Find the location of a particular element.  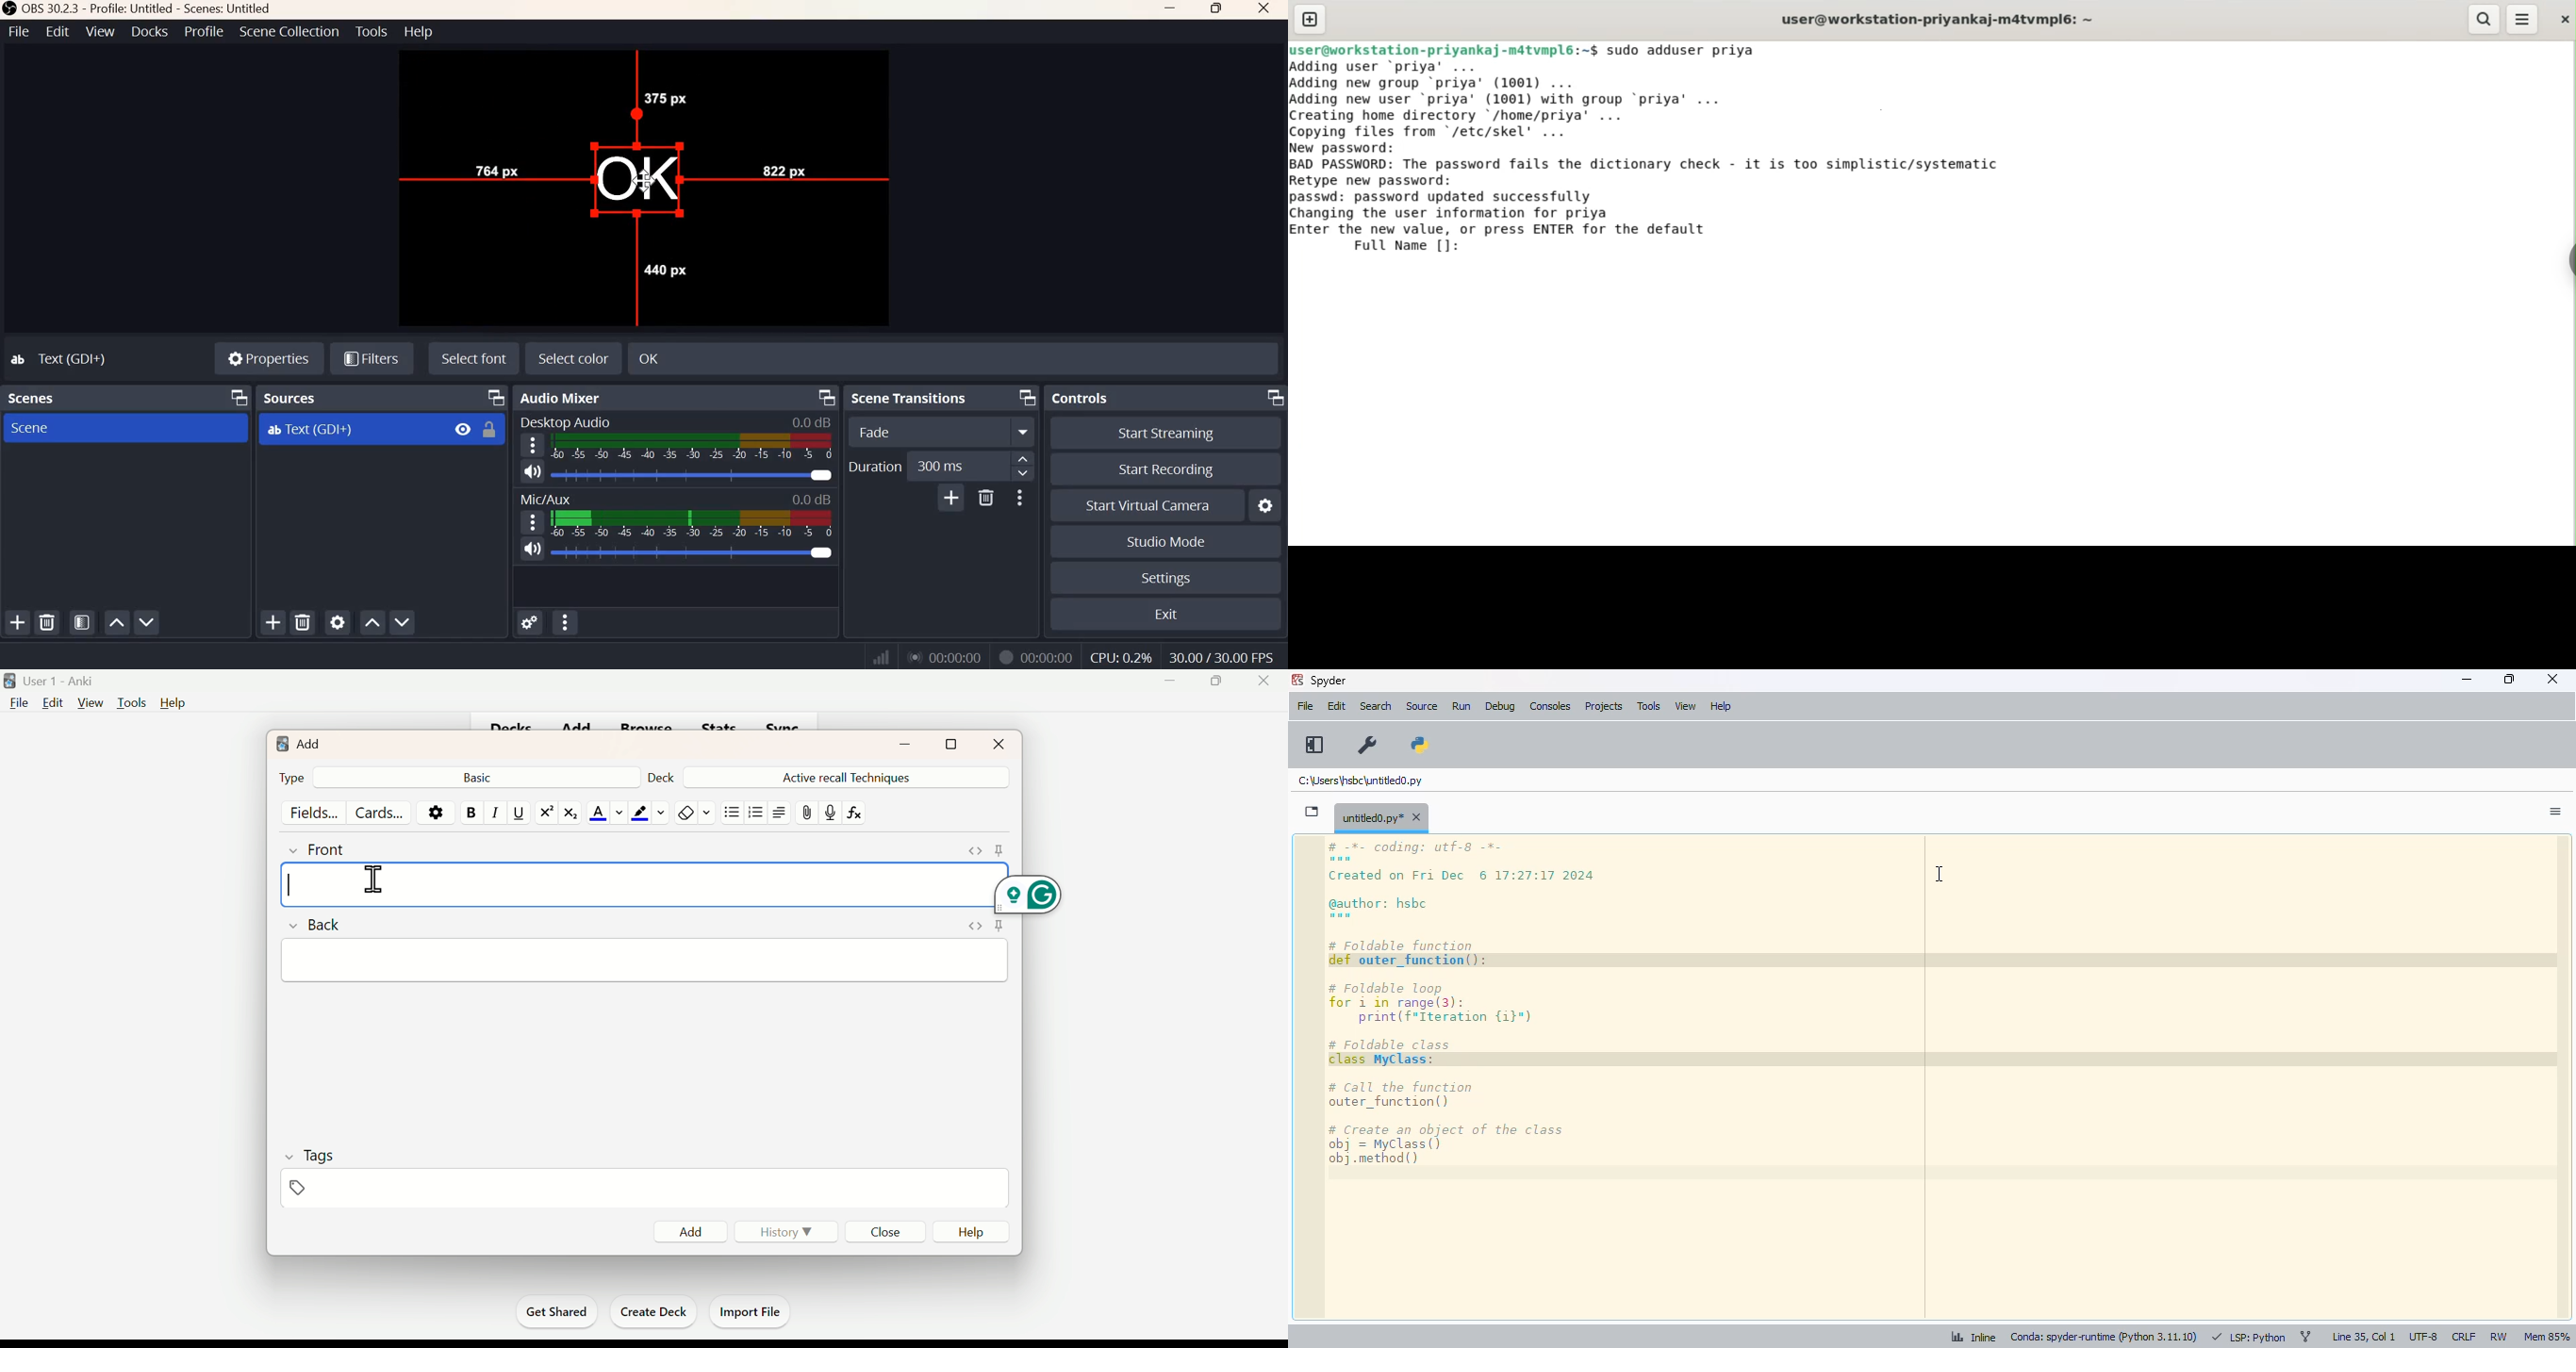

Visibility Toggle is located at coordinates (463, 429).